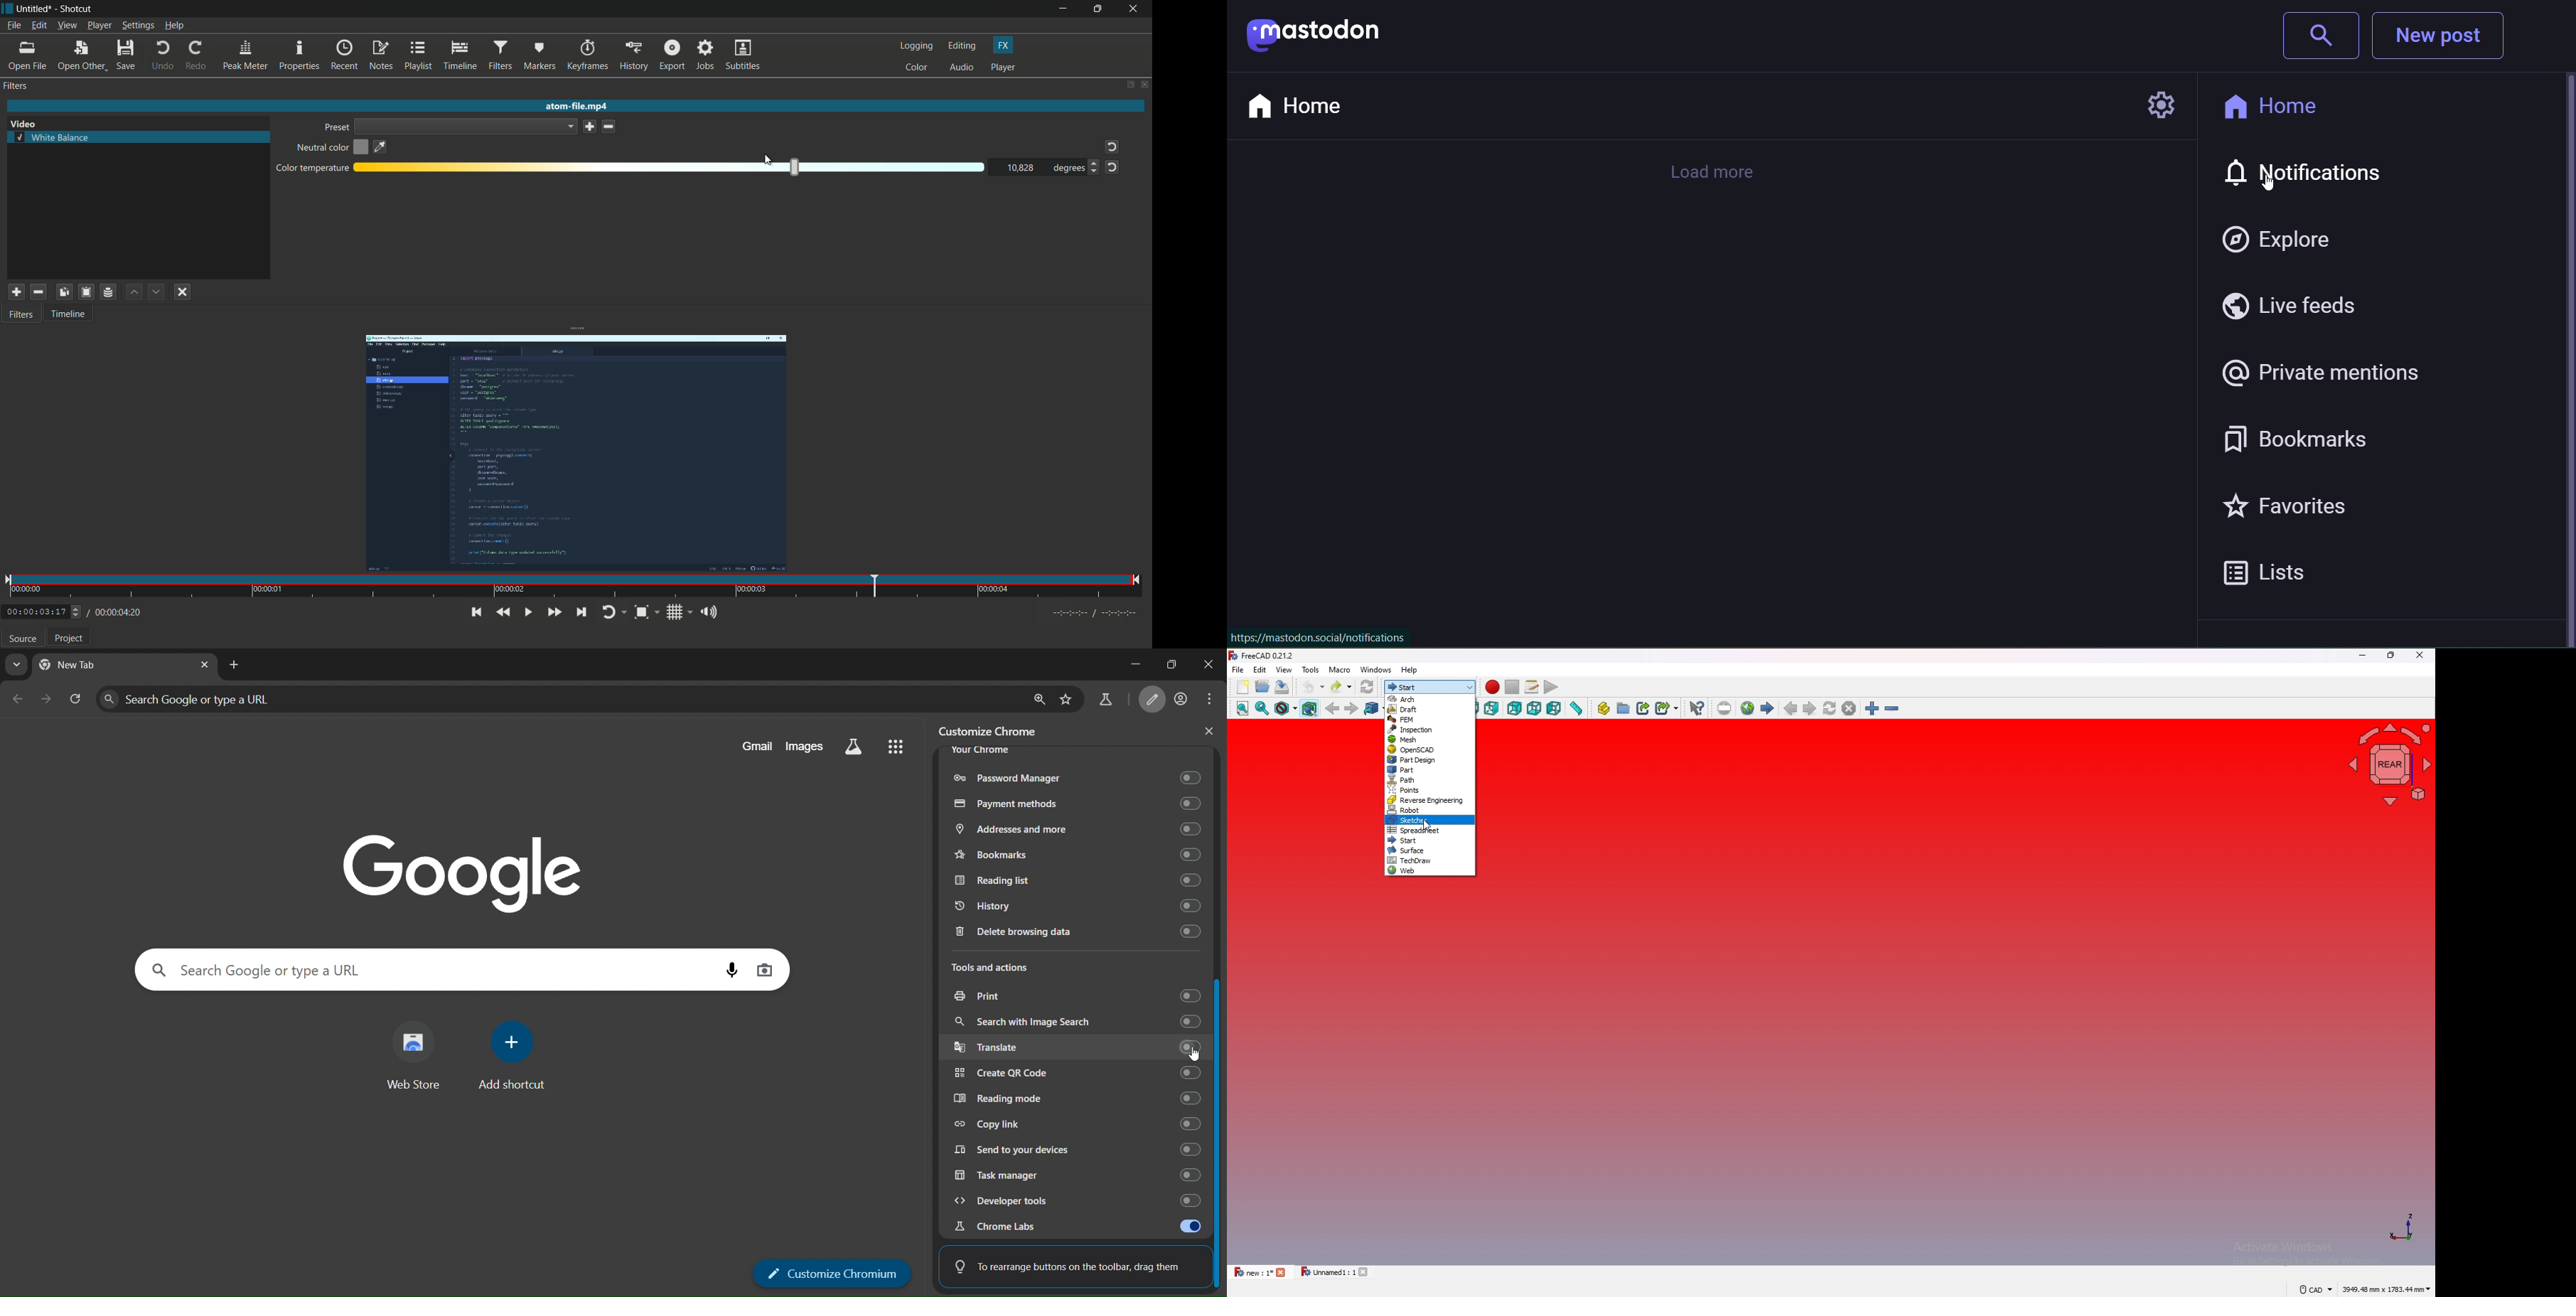  What do you see at coordinates (321, 148) in the screenshot?
I see `neutral color` at bounding box center [321, 148].